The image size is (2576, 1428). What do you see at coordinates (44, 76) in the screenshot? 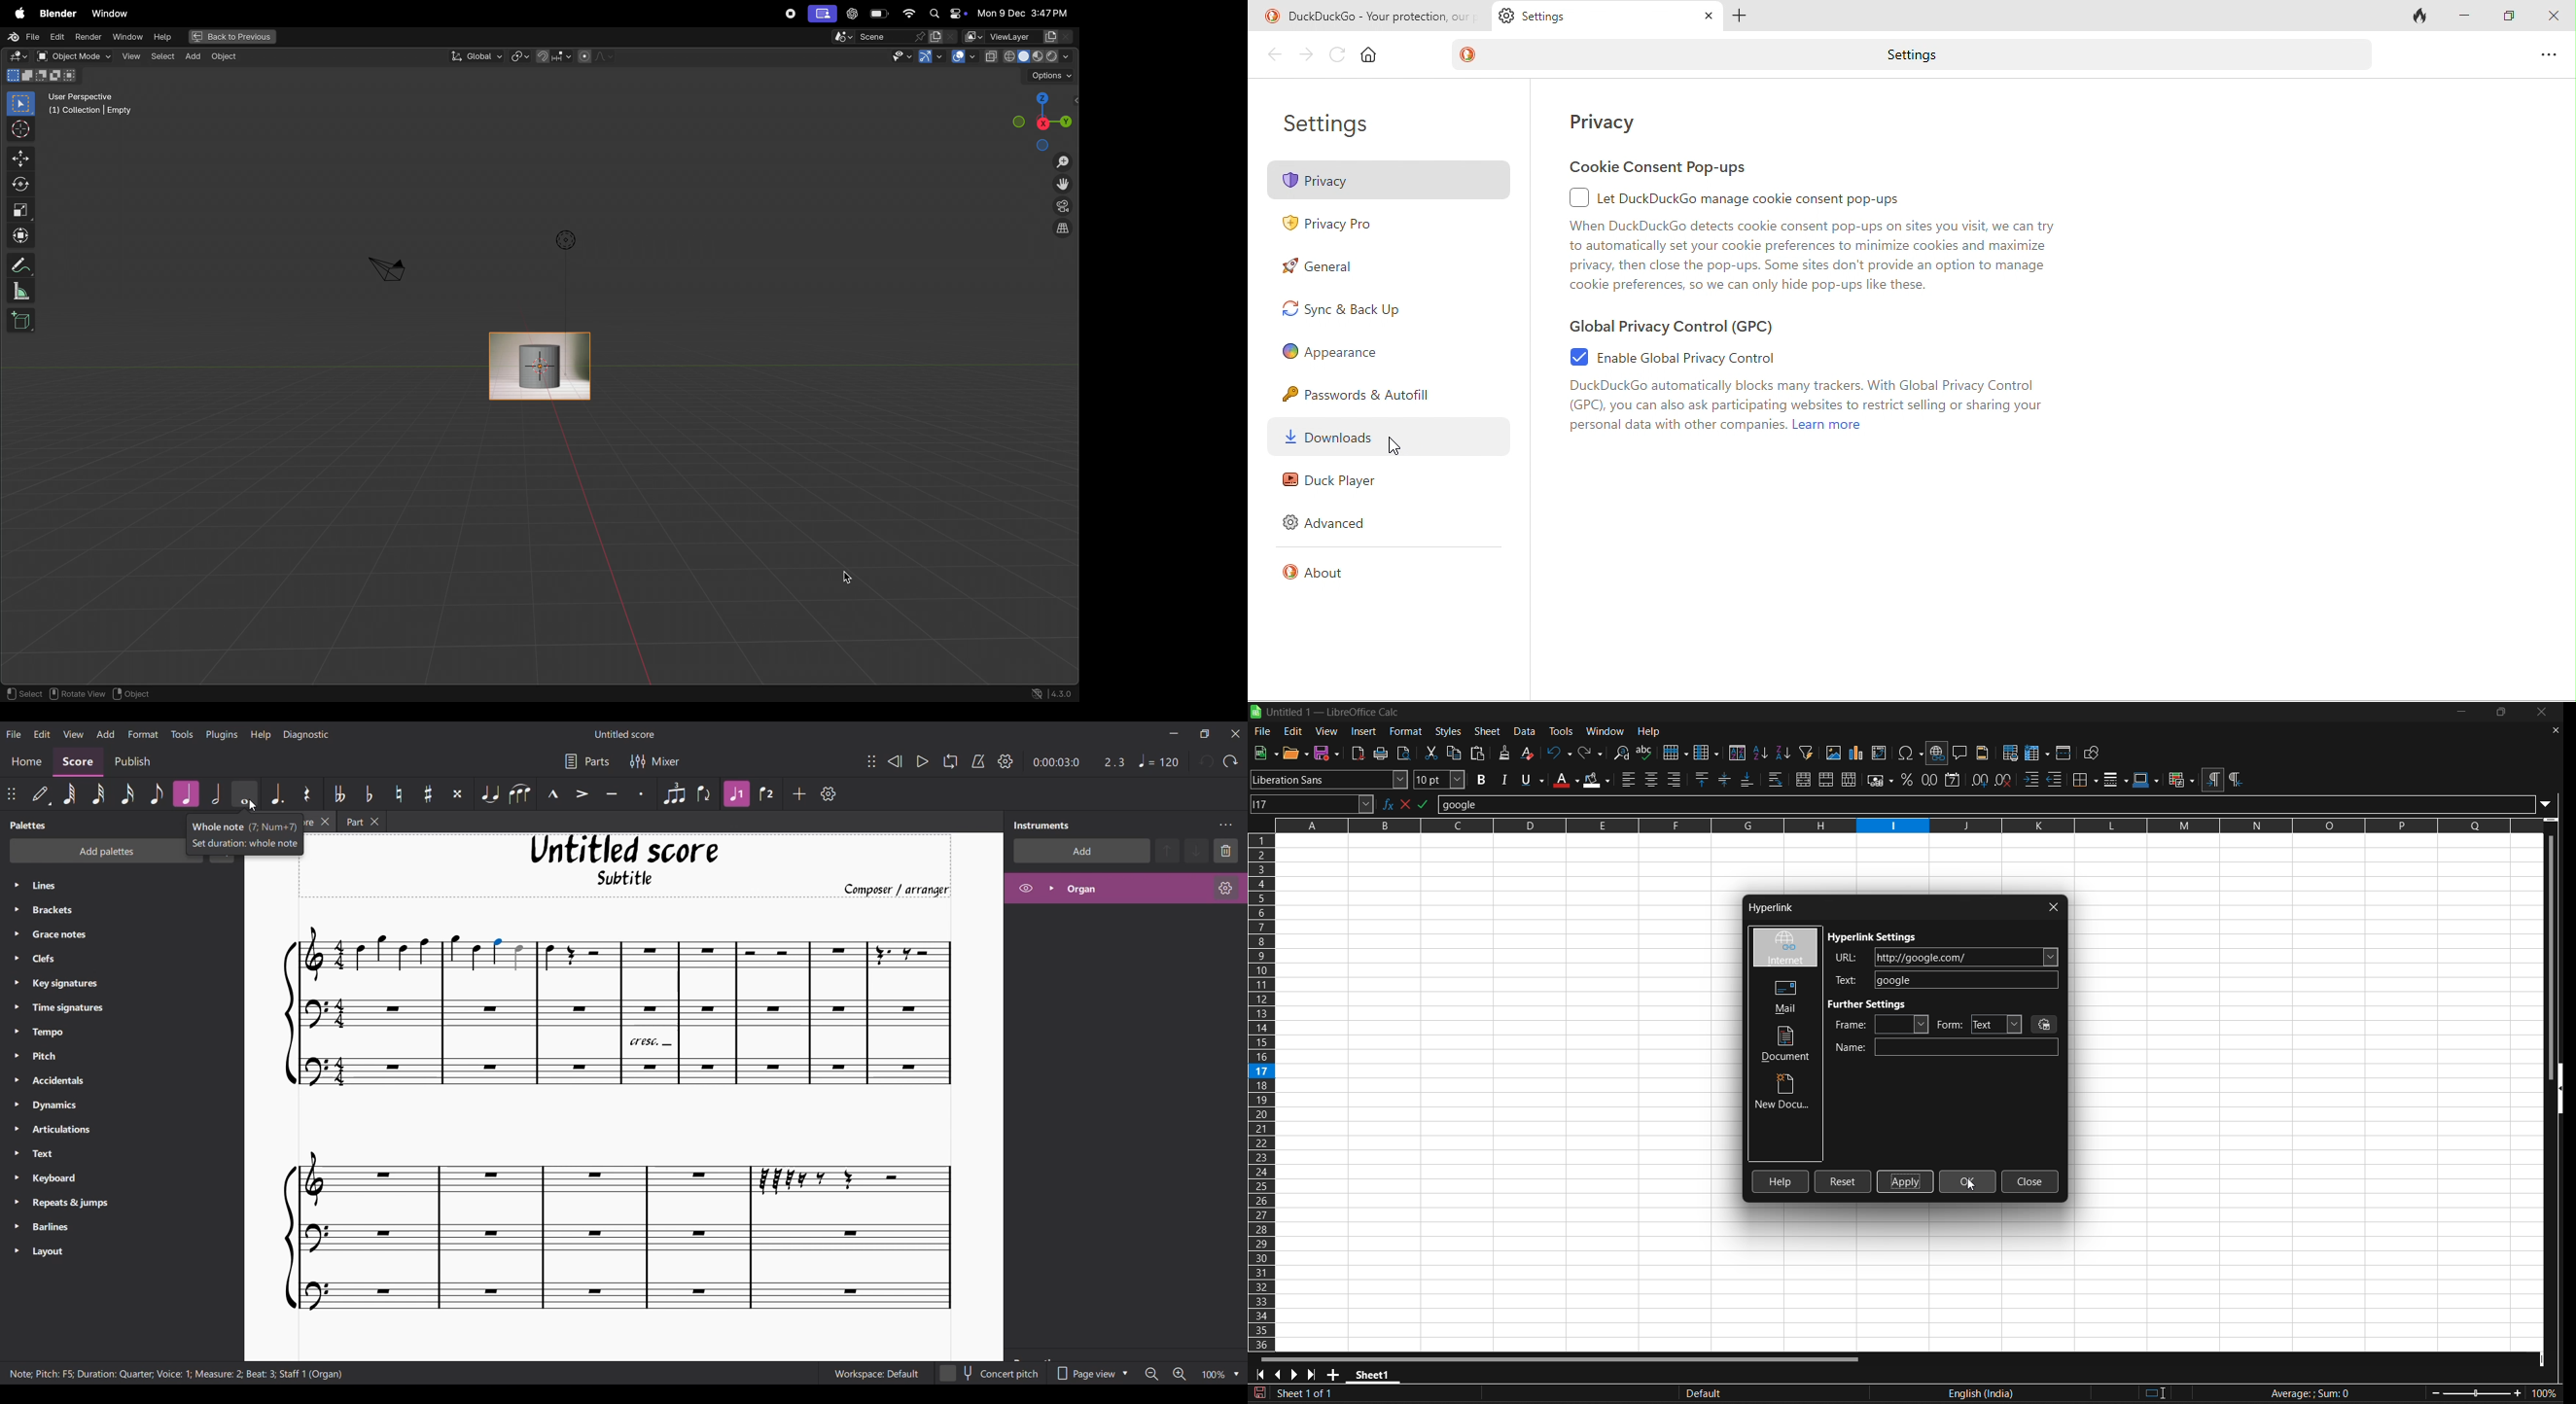
I see `modes` at bounding box center [44, 76].